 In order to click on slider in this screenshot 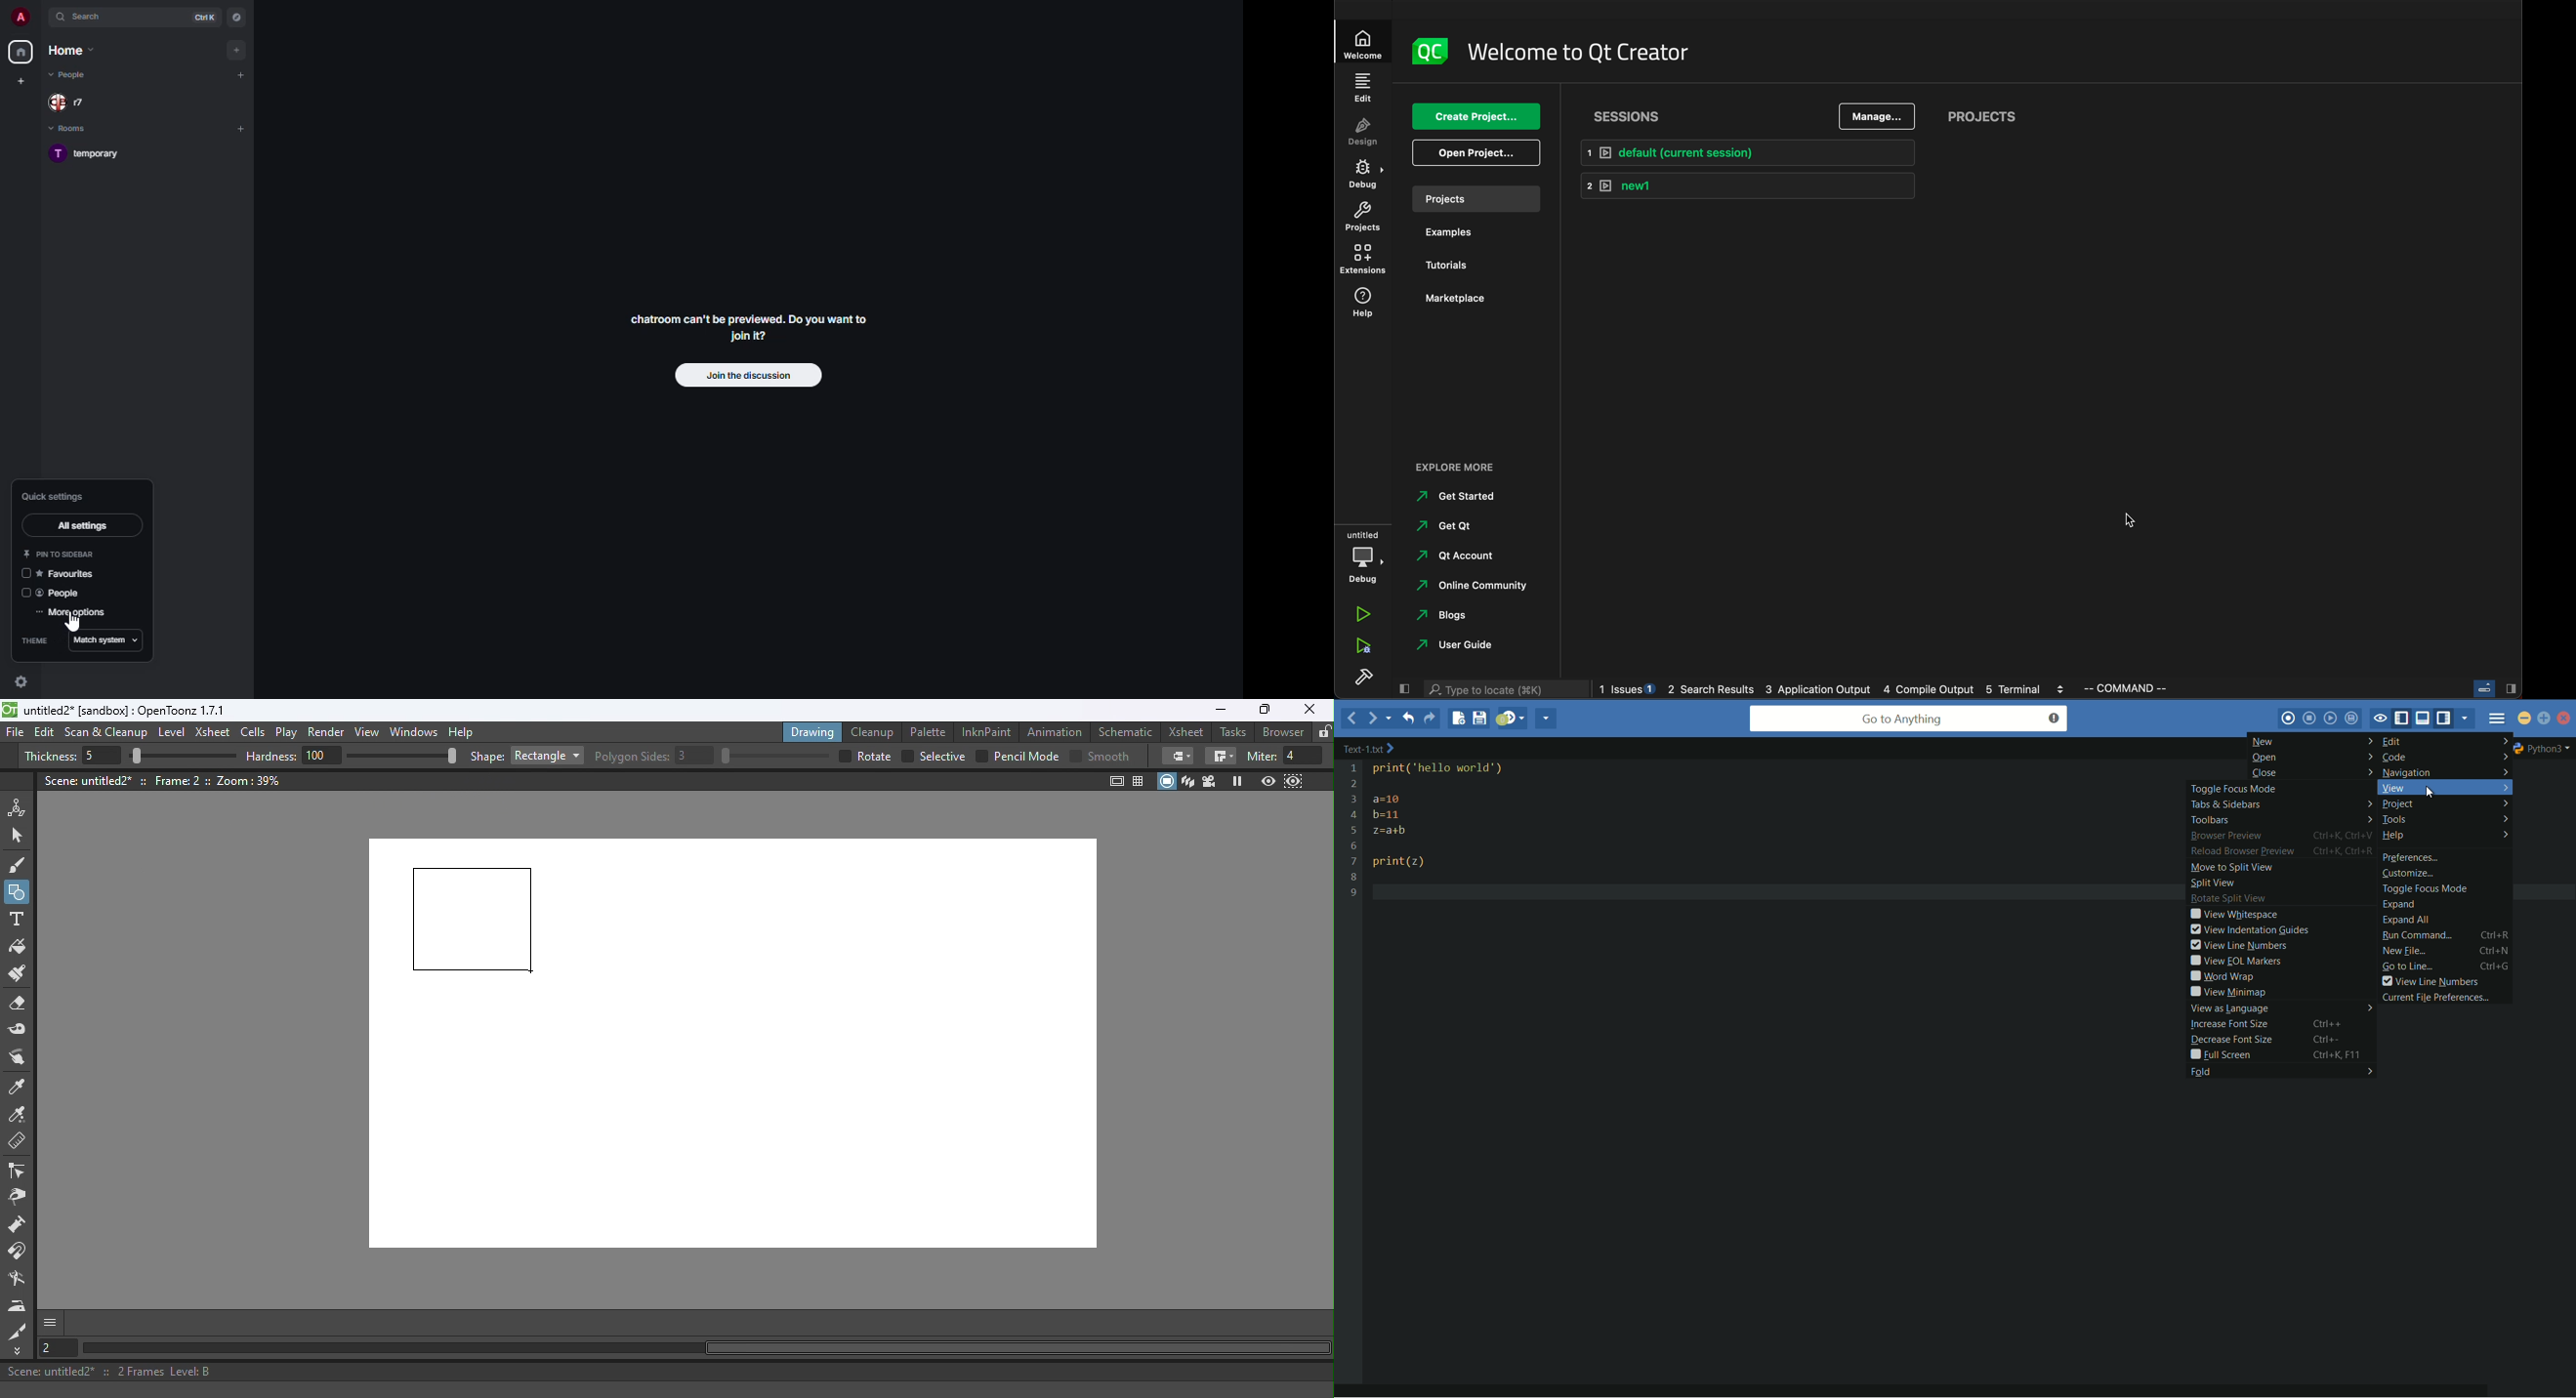, I will do `click(774, 756)`.